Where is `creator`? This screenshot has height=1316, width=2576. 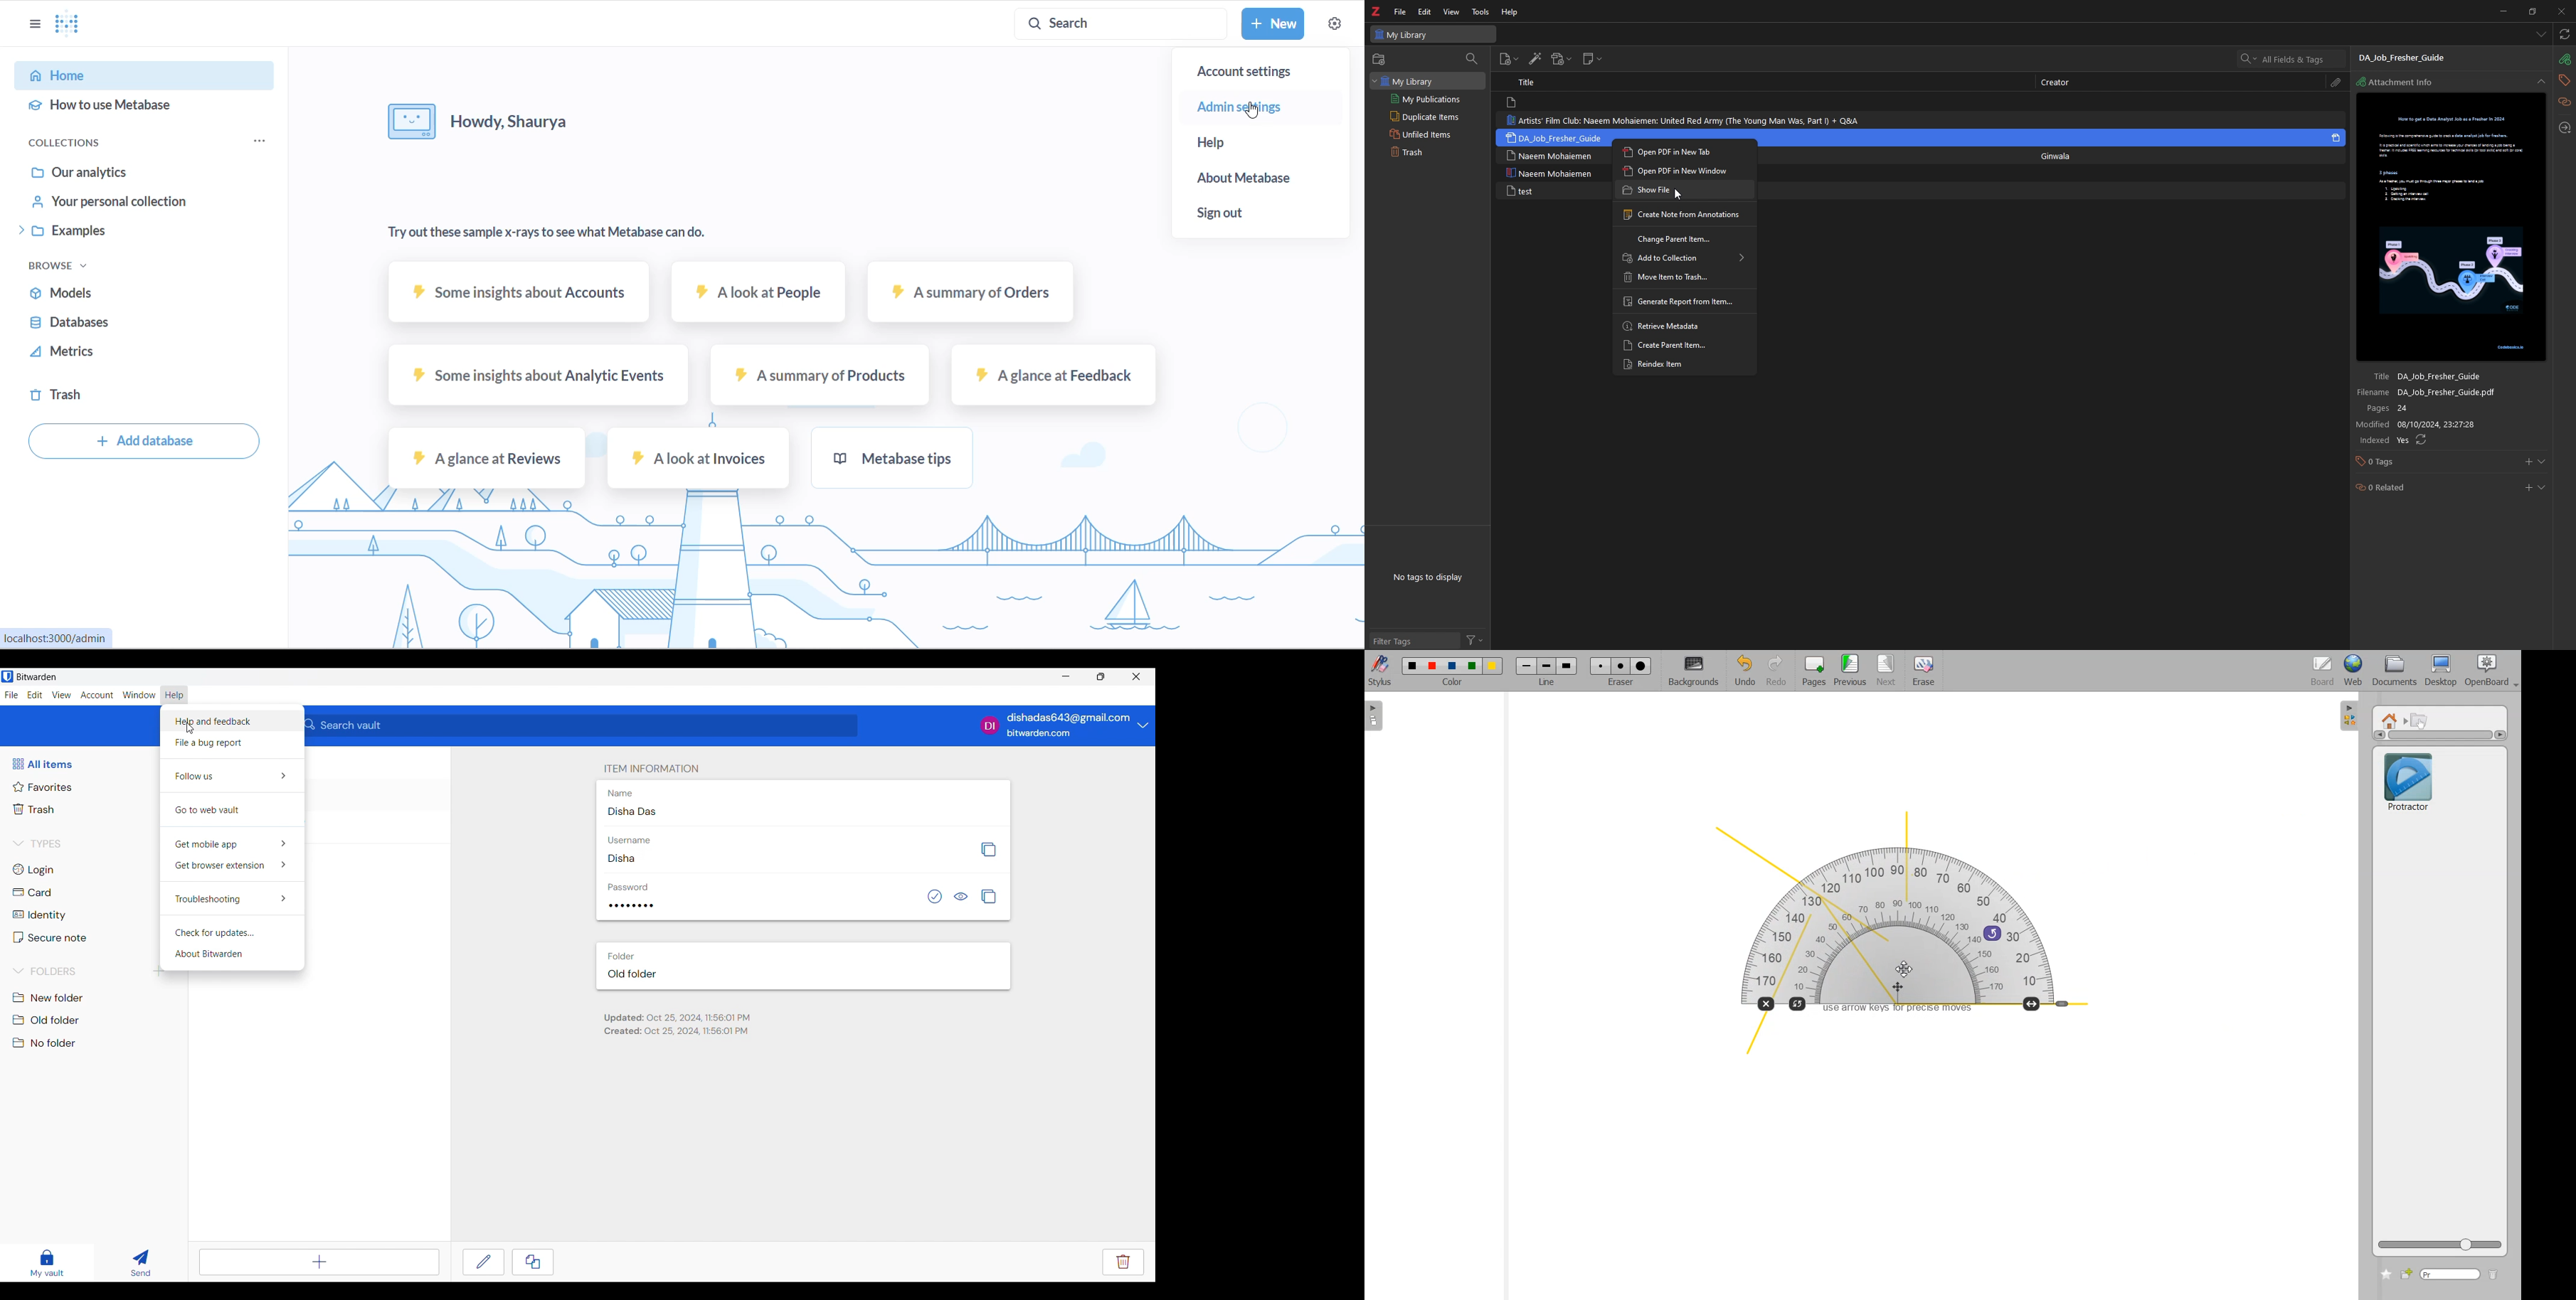 creator is located at coordinates (2061, 83).